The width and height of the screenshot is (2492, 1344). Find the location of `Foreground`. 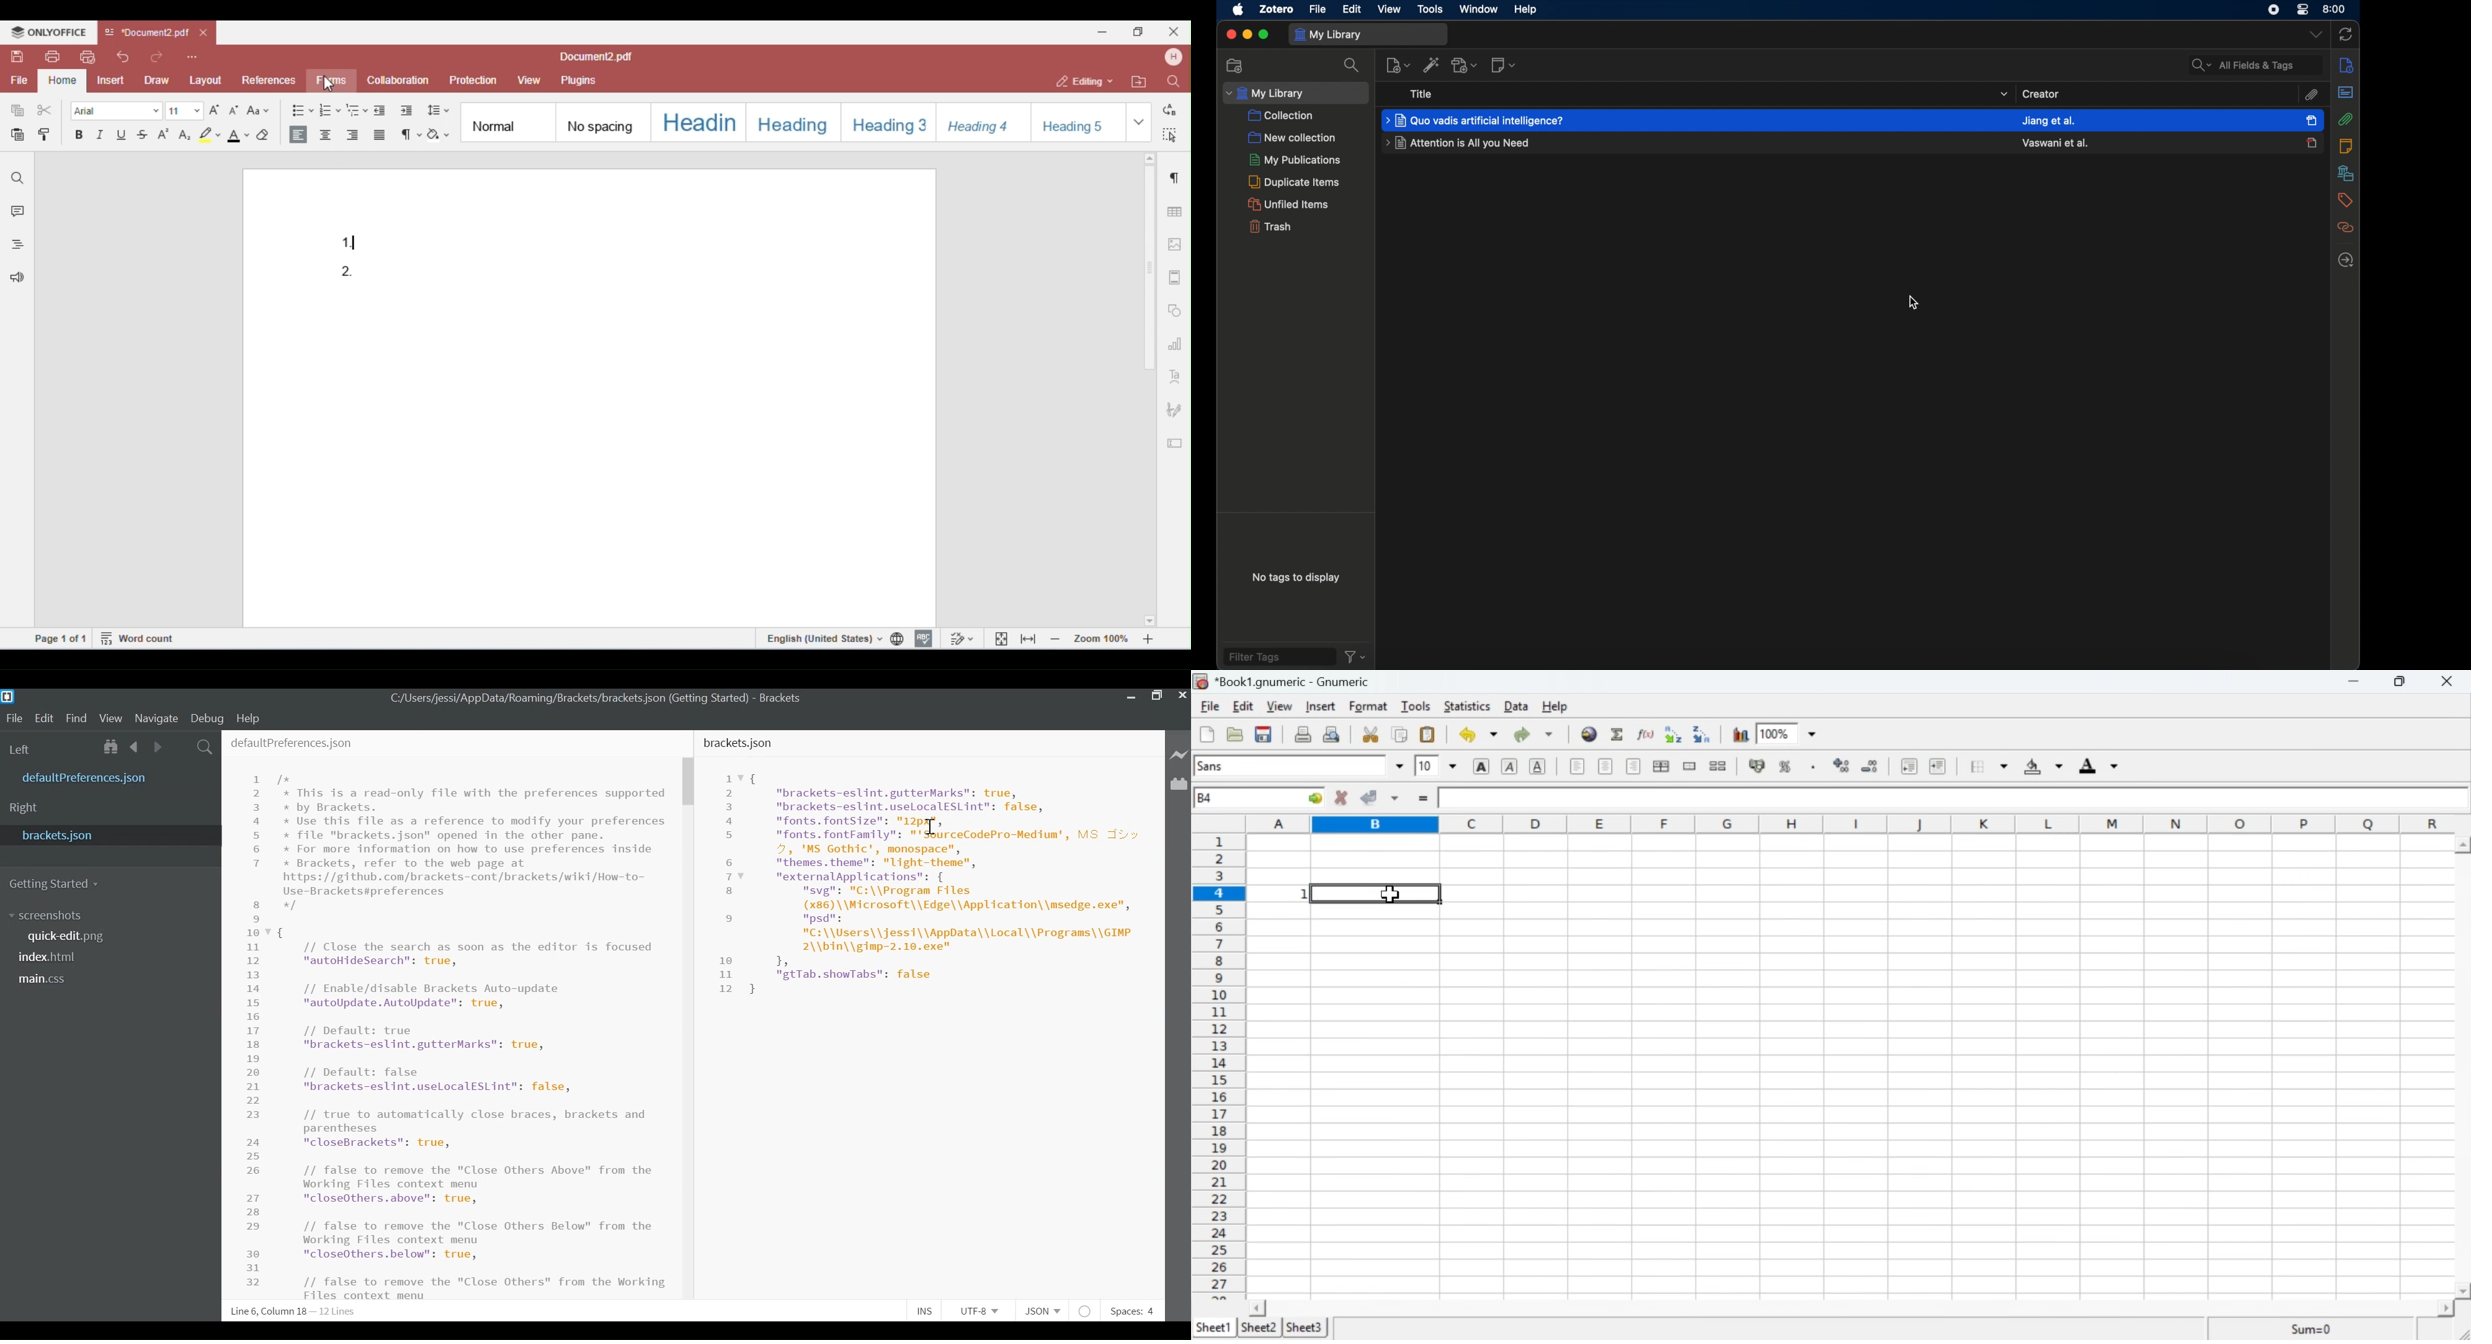

Foreground is located at coordinates (2102, 766).